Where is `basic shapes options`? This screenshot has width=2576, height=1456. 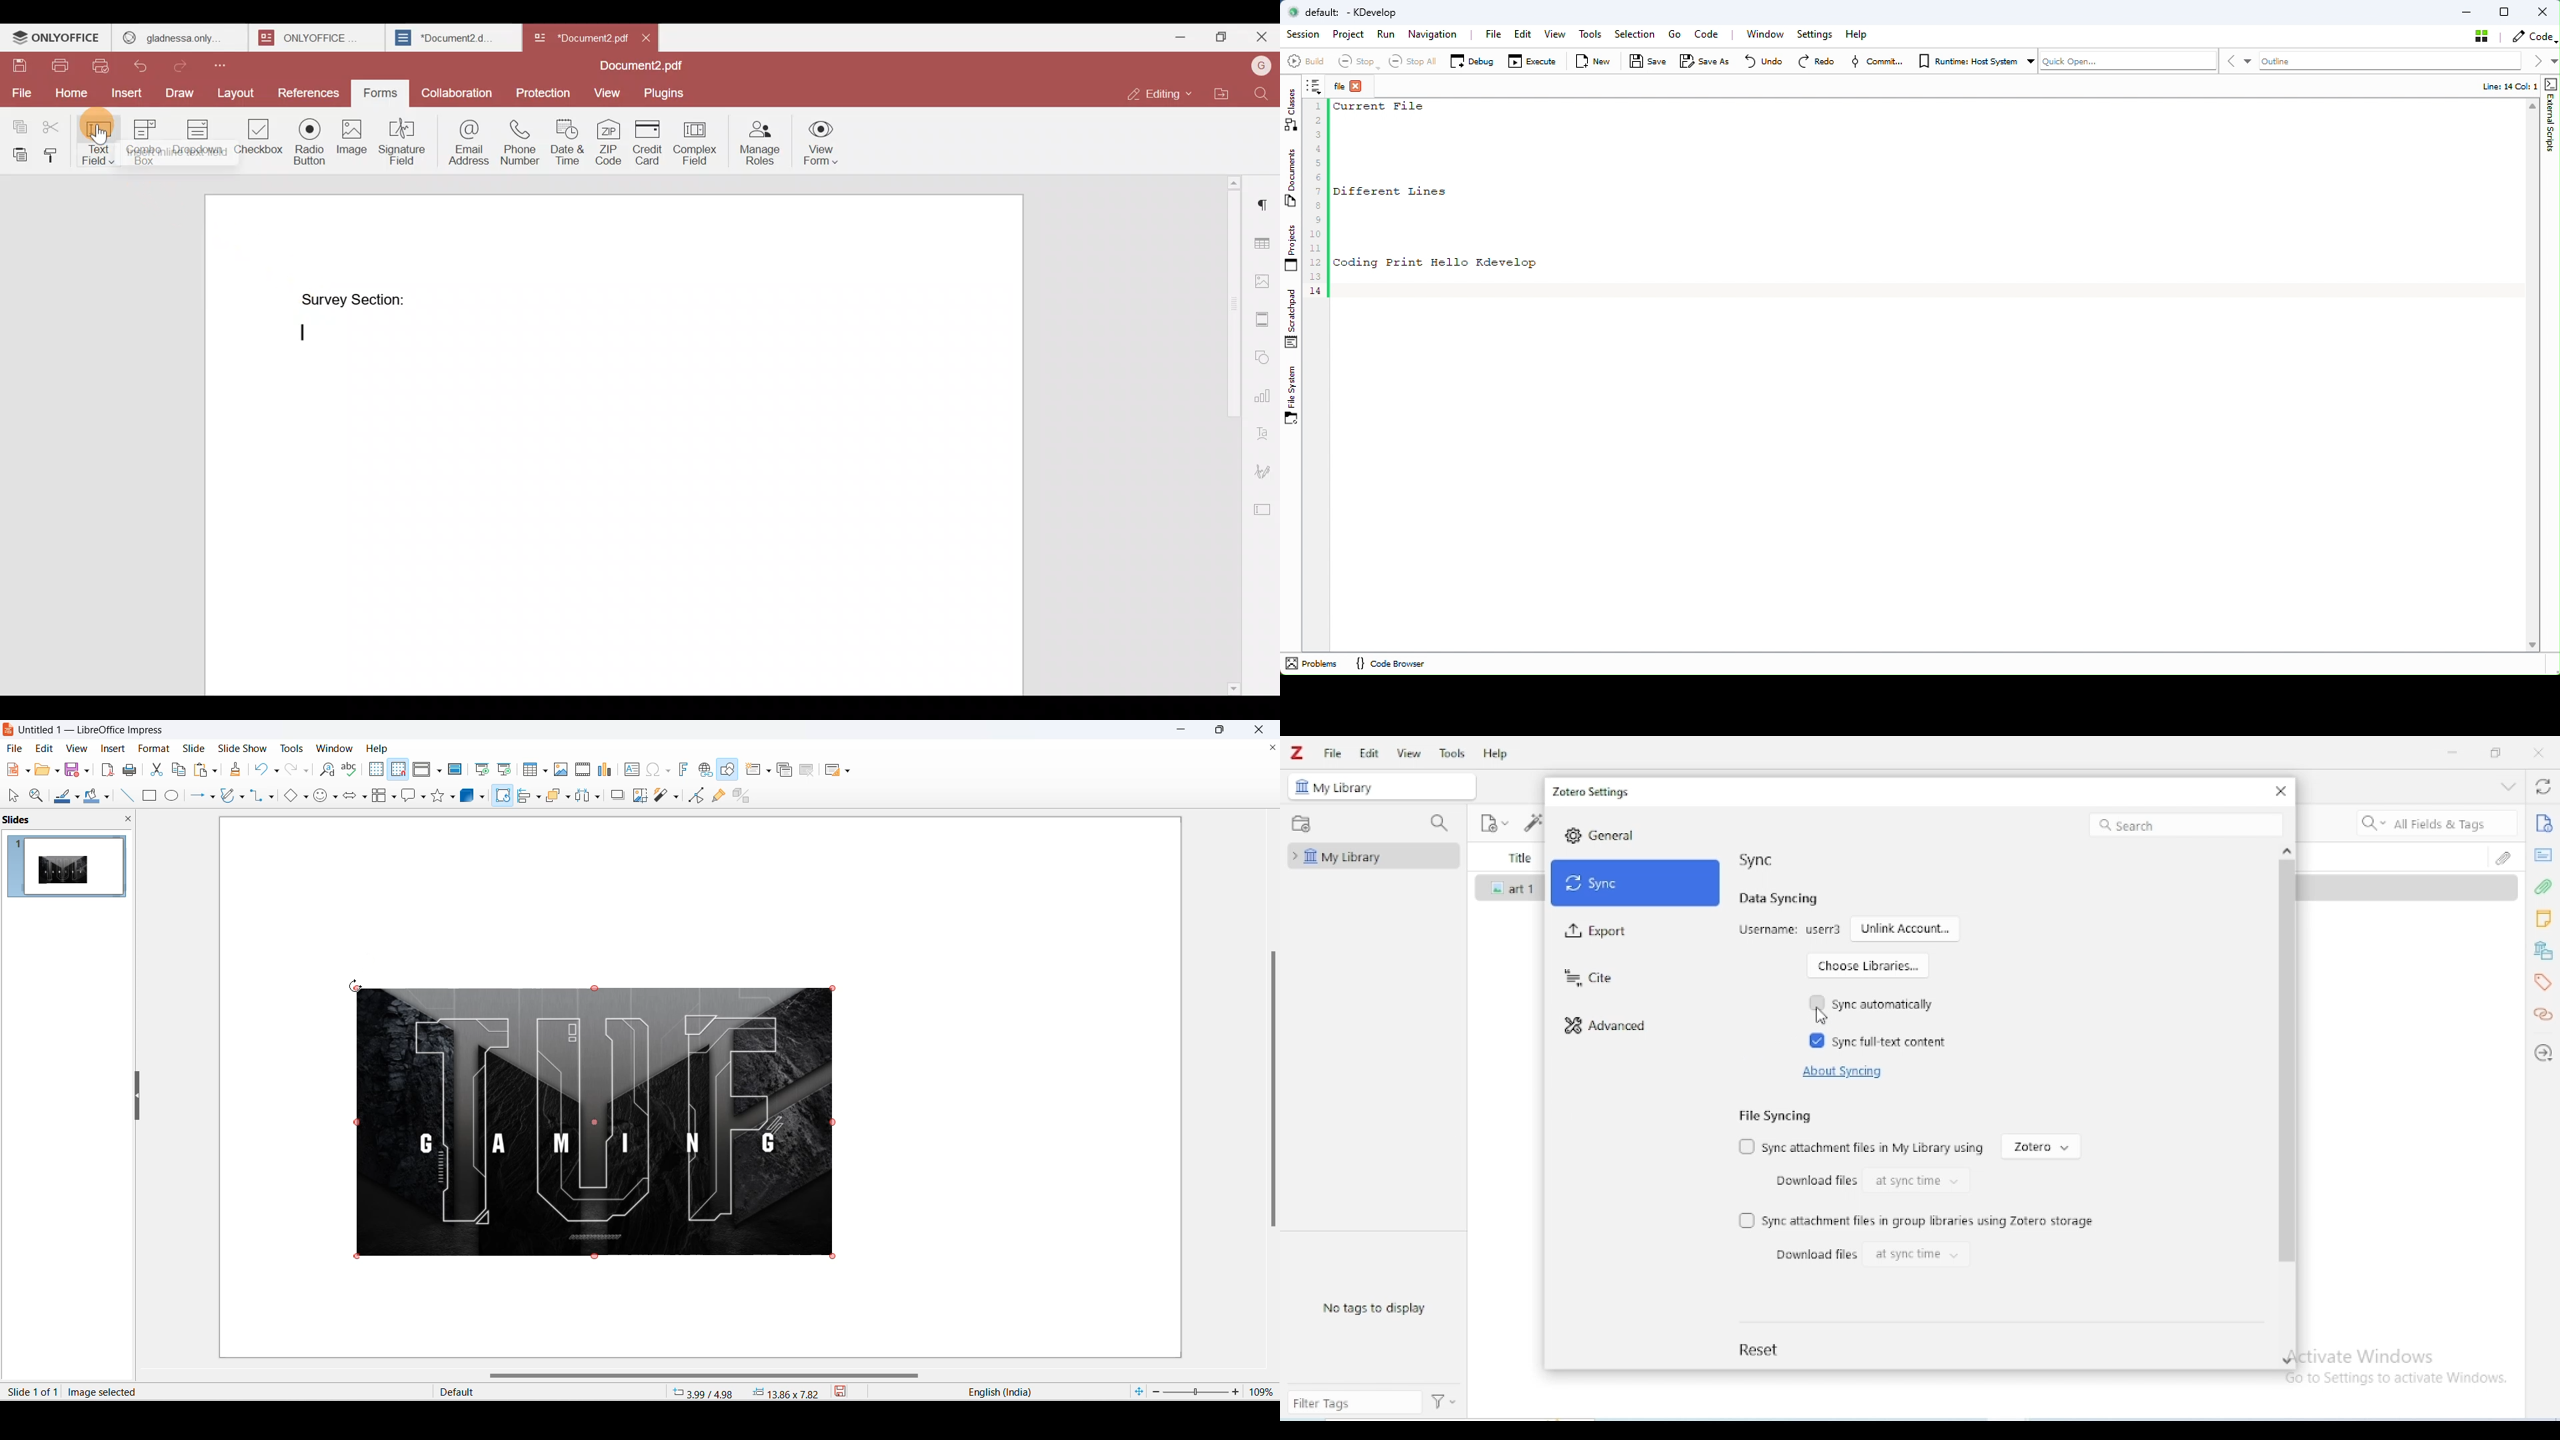 basic shapes options is located at coordinates (305, 796).